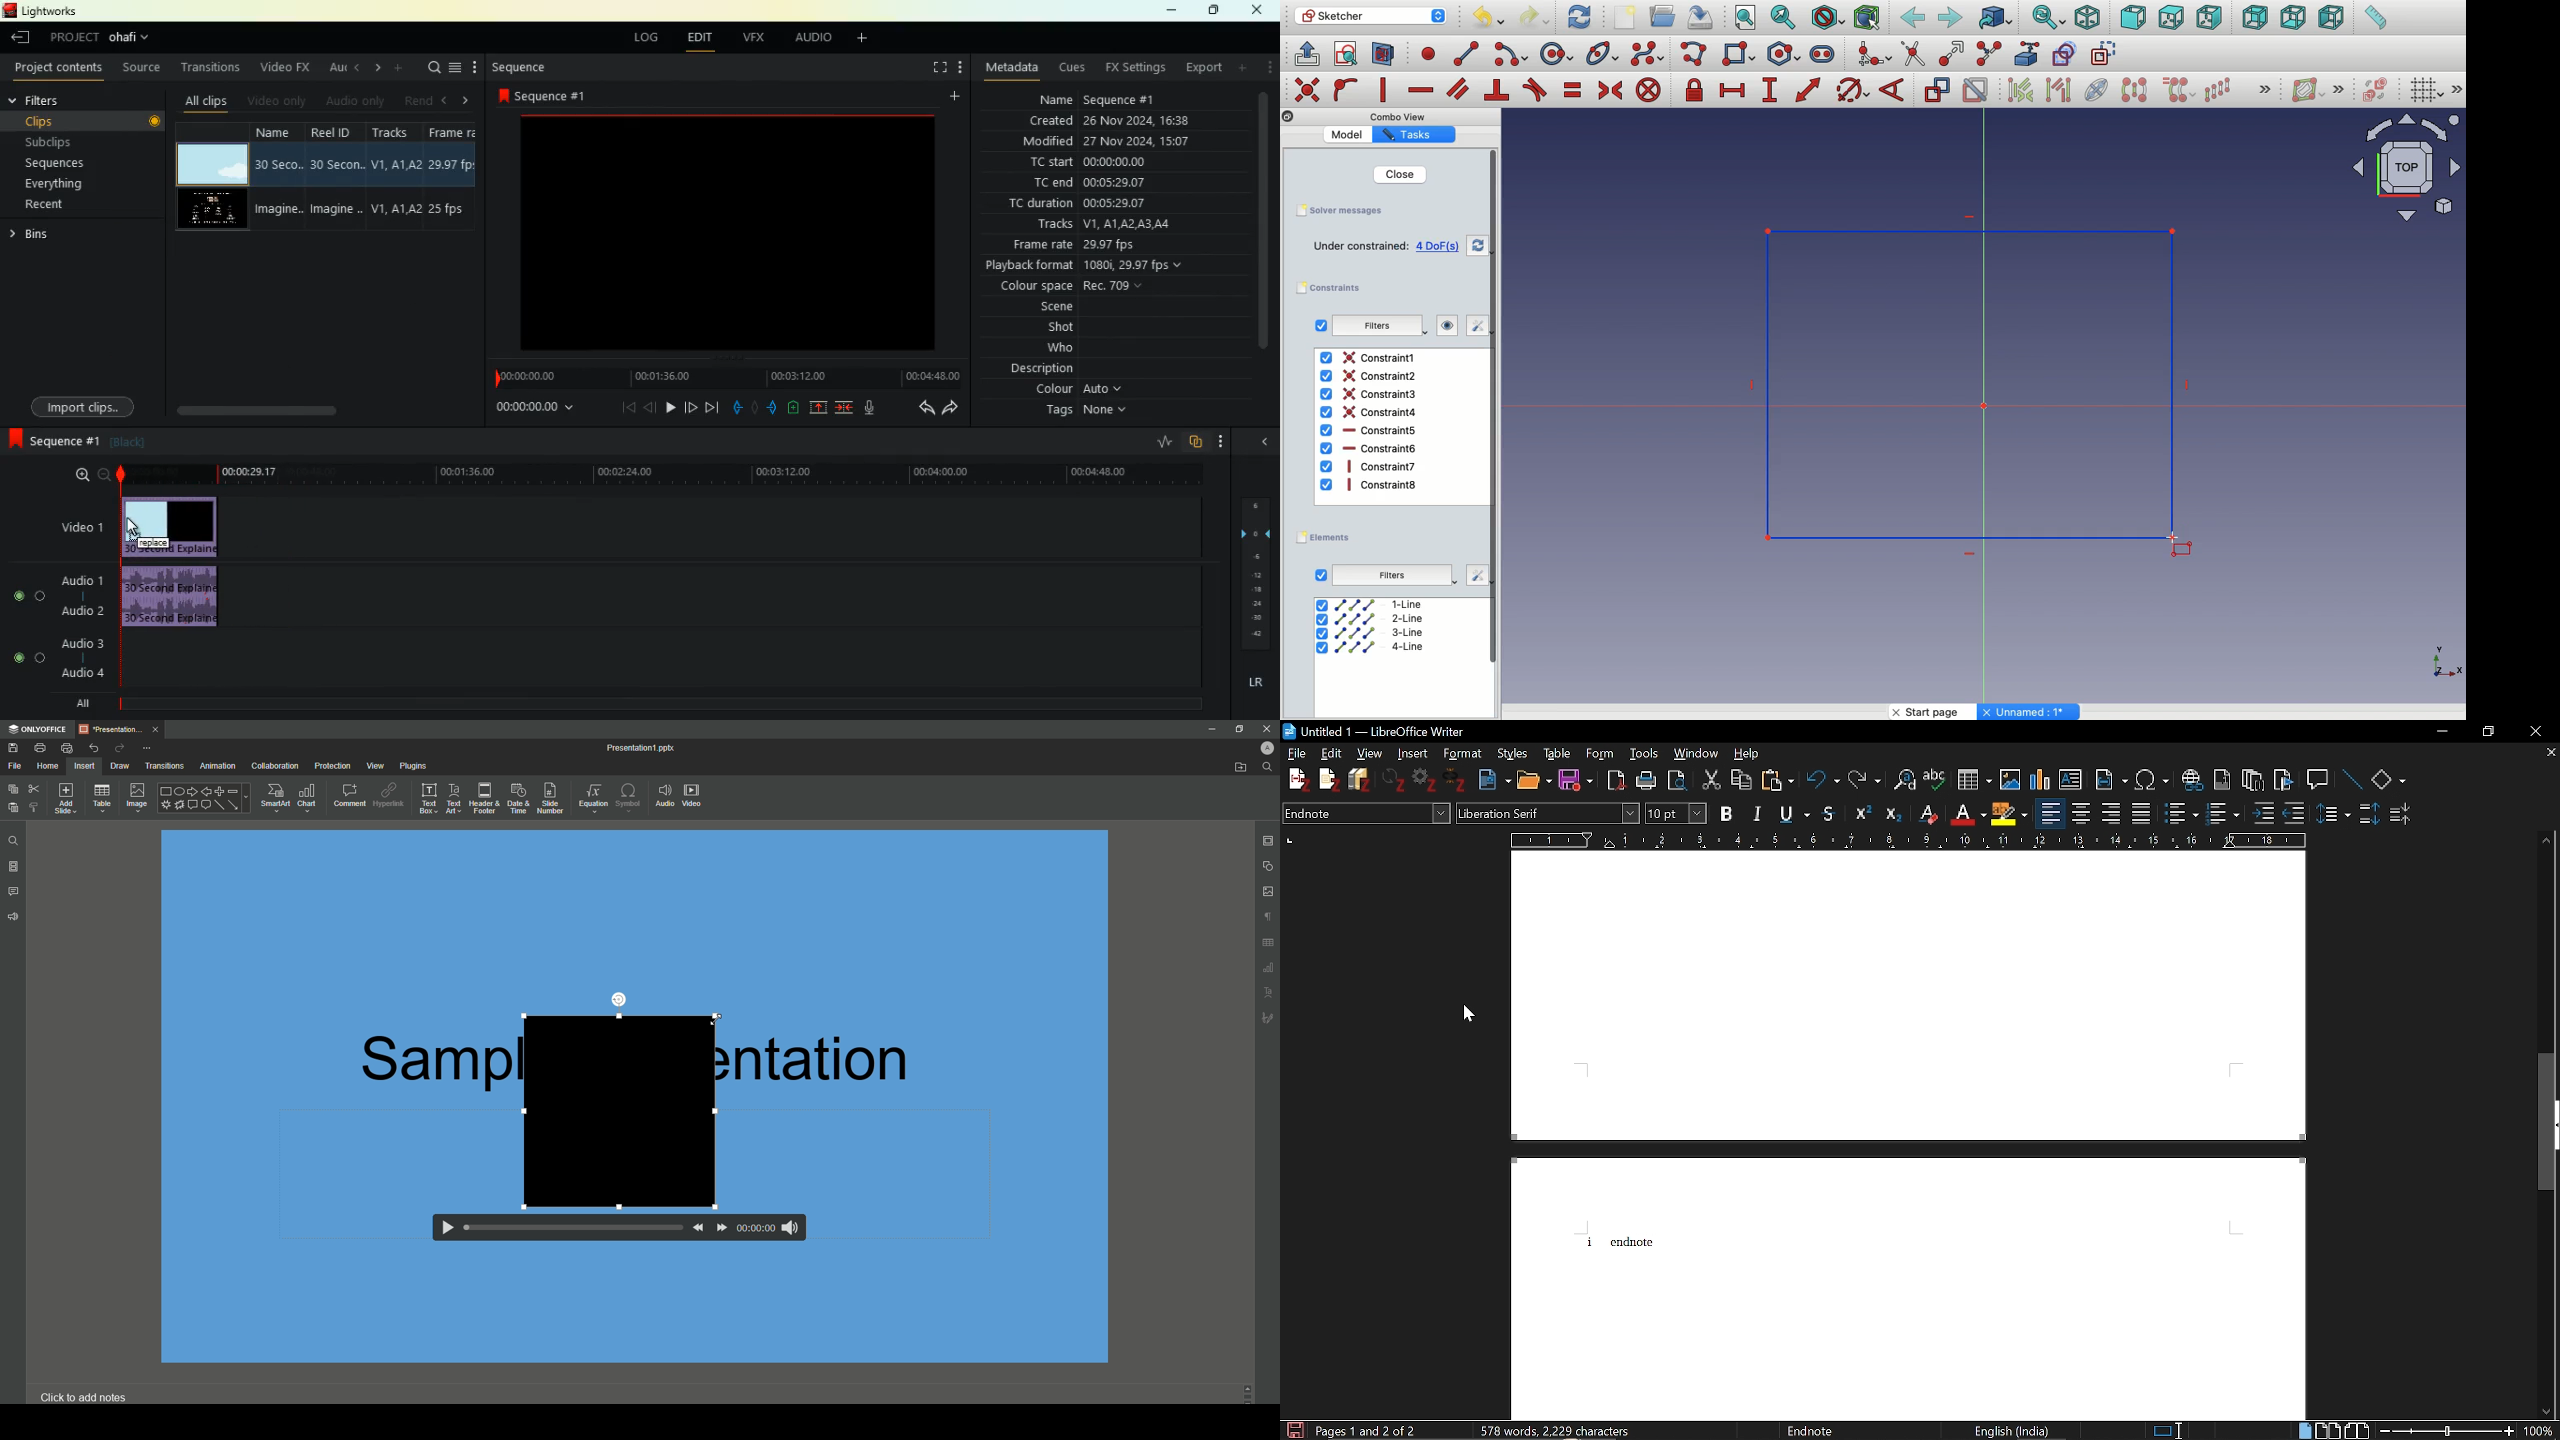  I want to click on Rectangle, so click(1742, 56).